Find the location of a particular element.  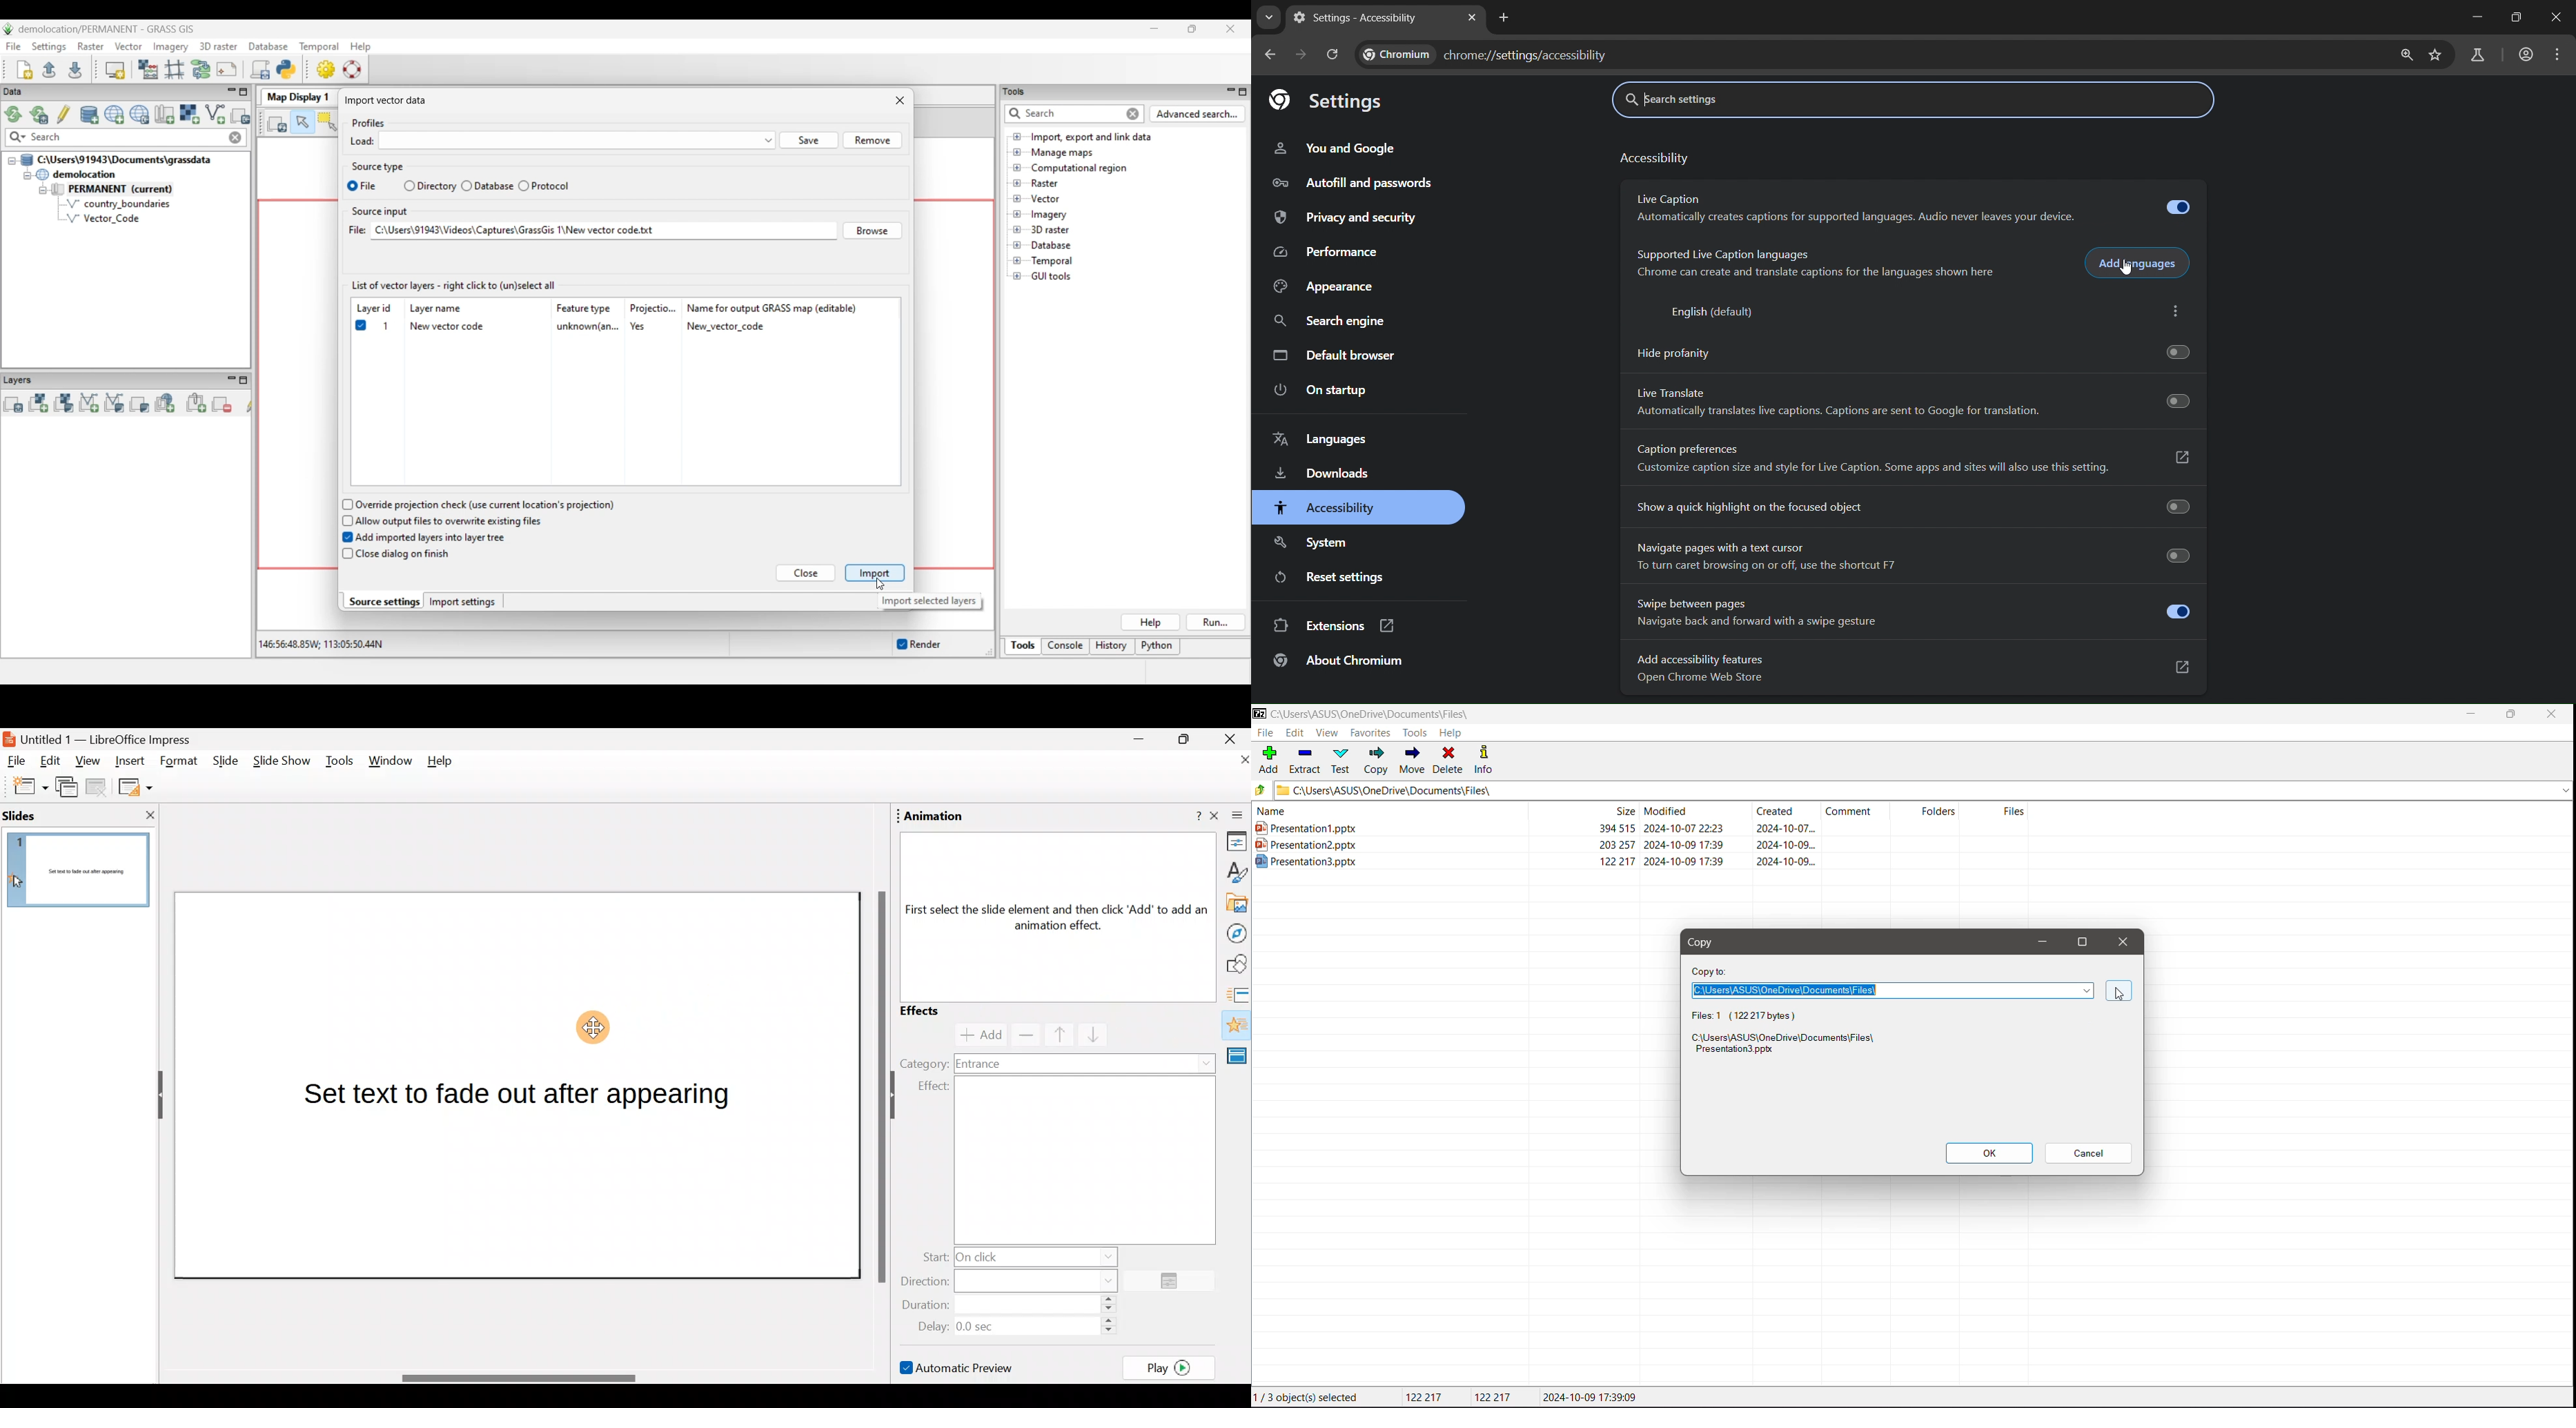

Close is located at coordinates (2556, 714).